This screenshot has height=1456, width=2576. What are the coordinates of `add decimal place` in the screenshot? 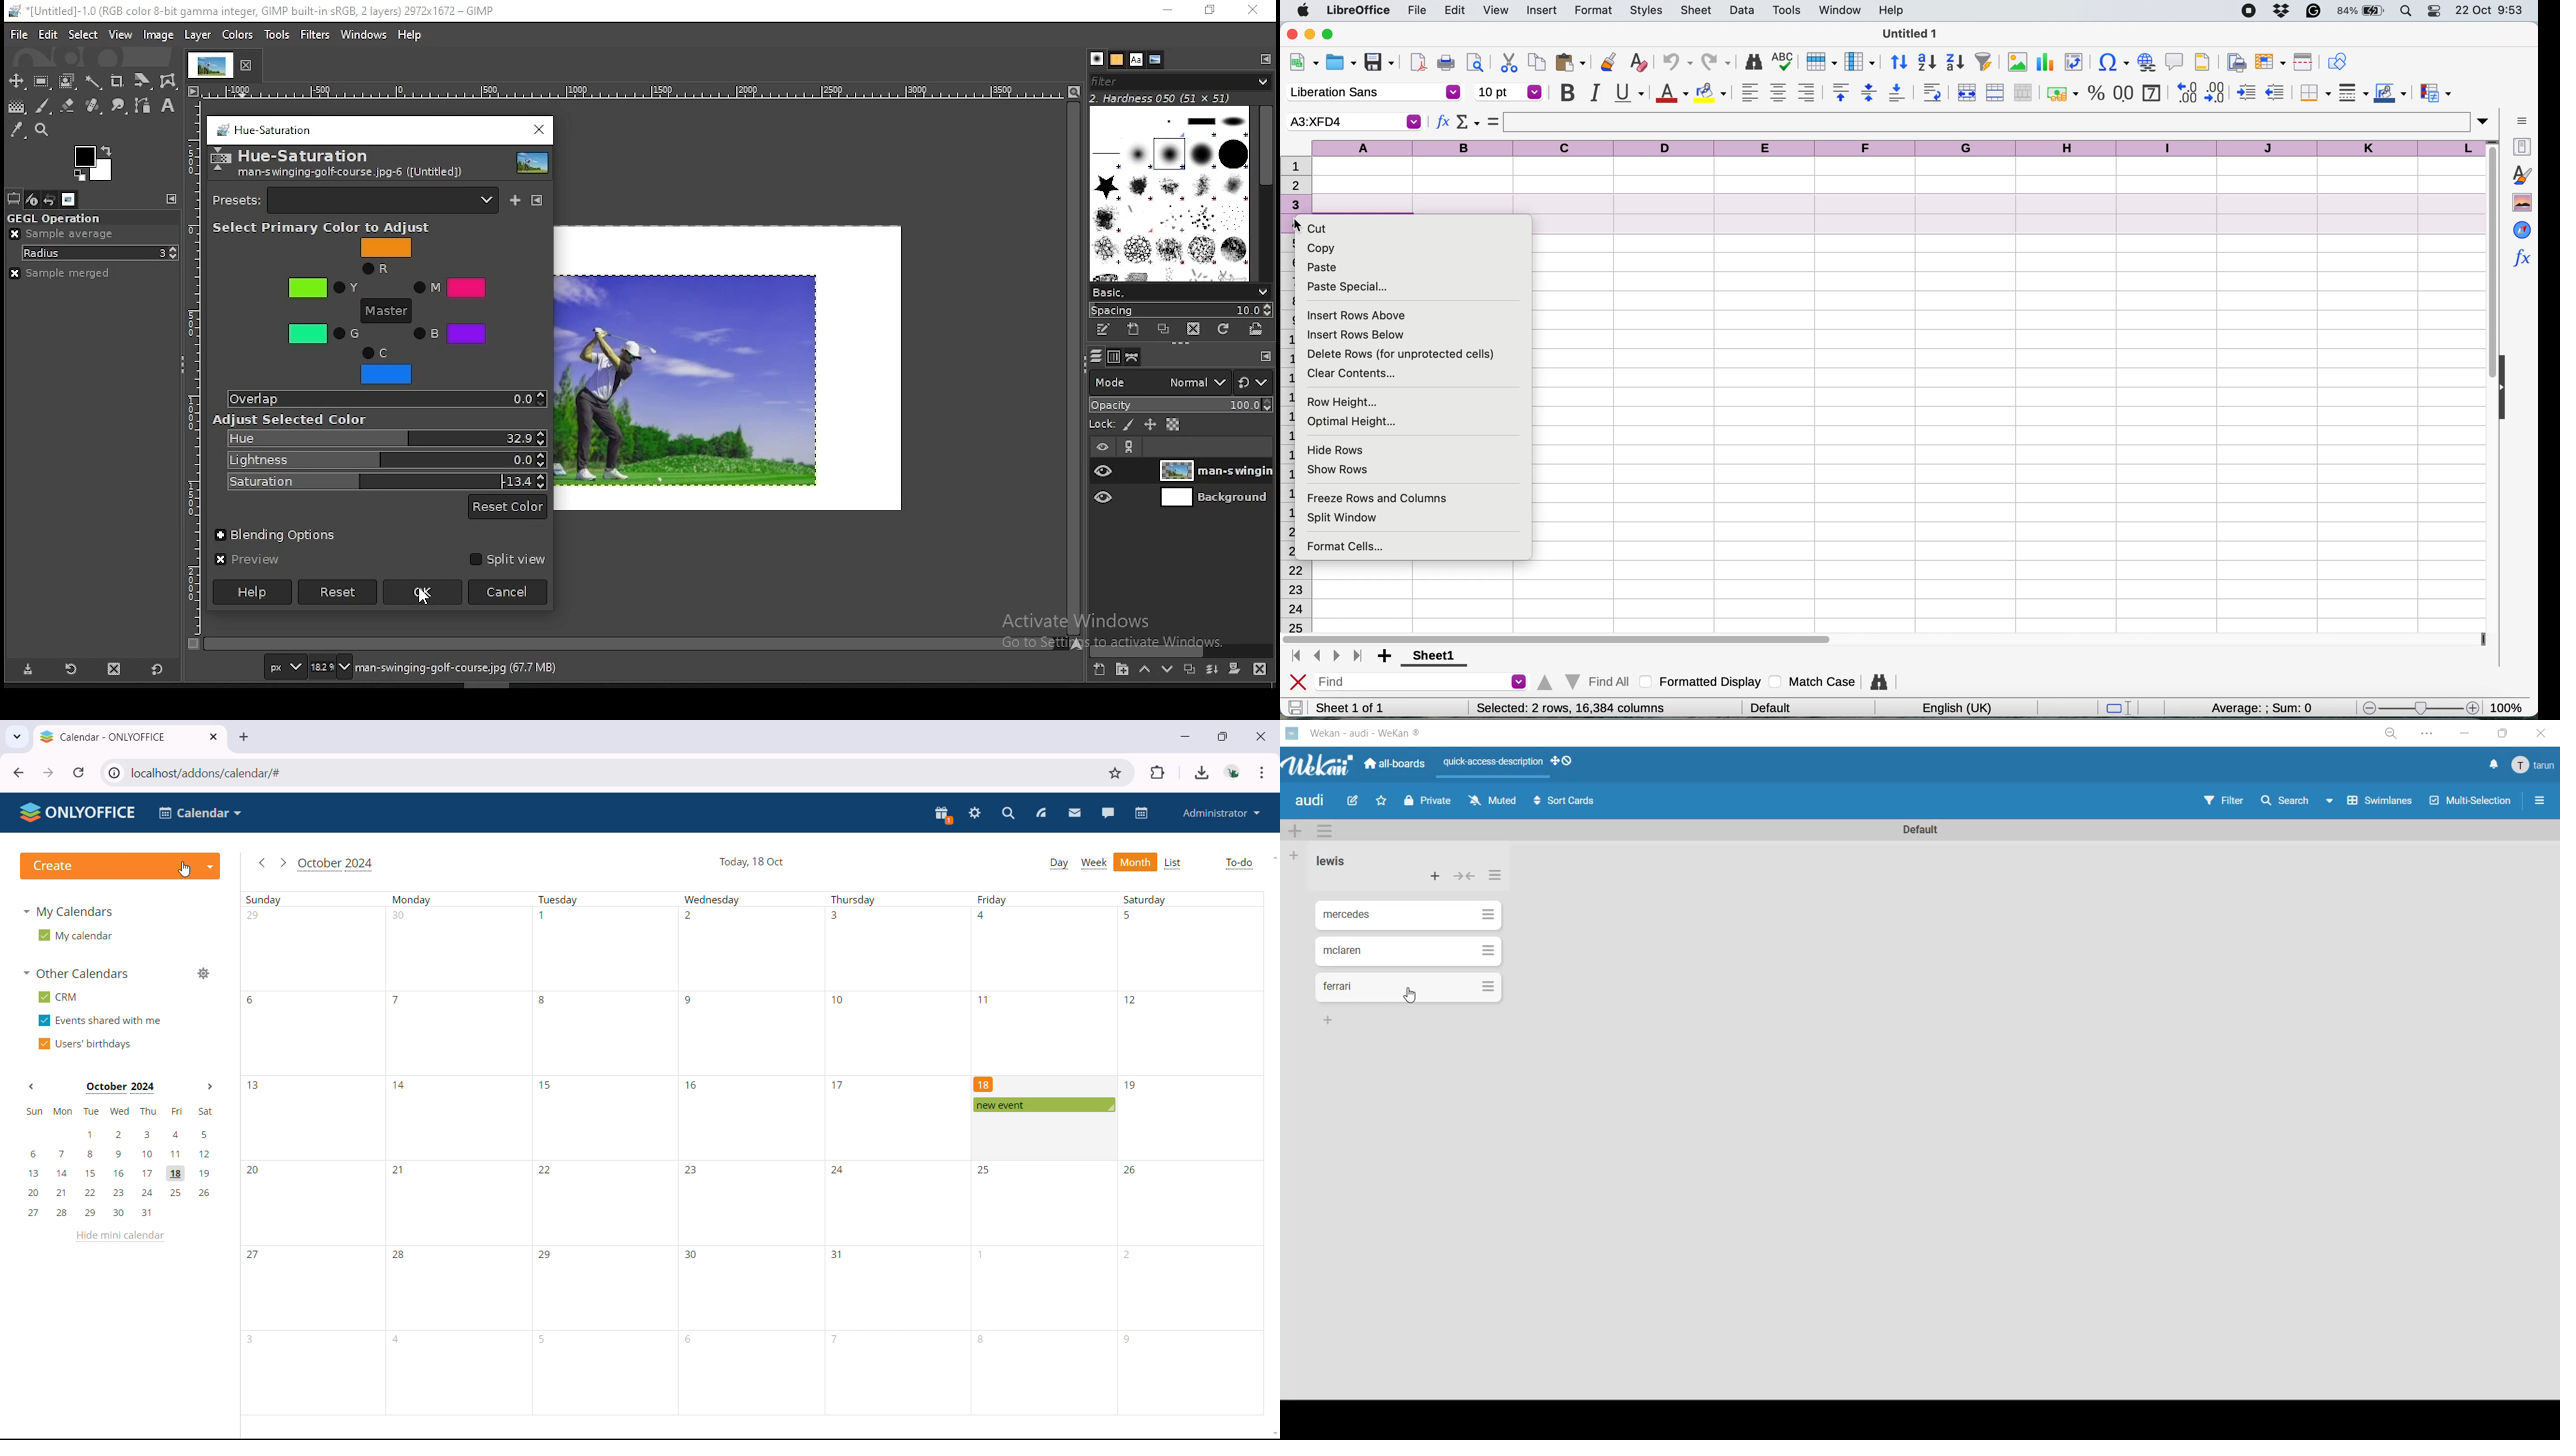 It's located at (2185, 92).